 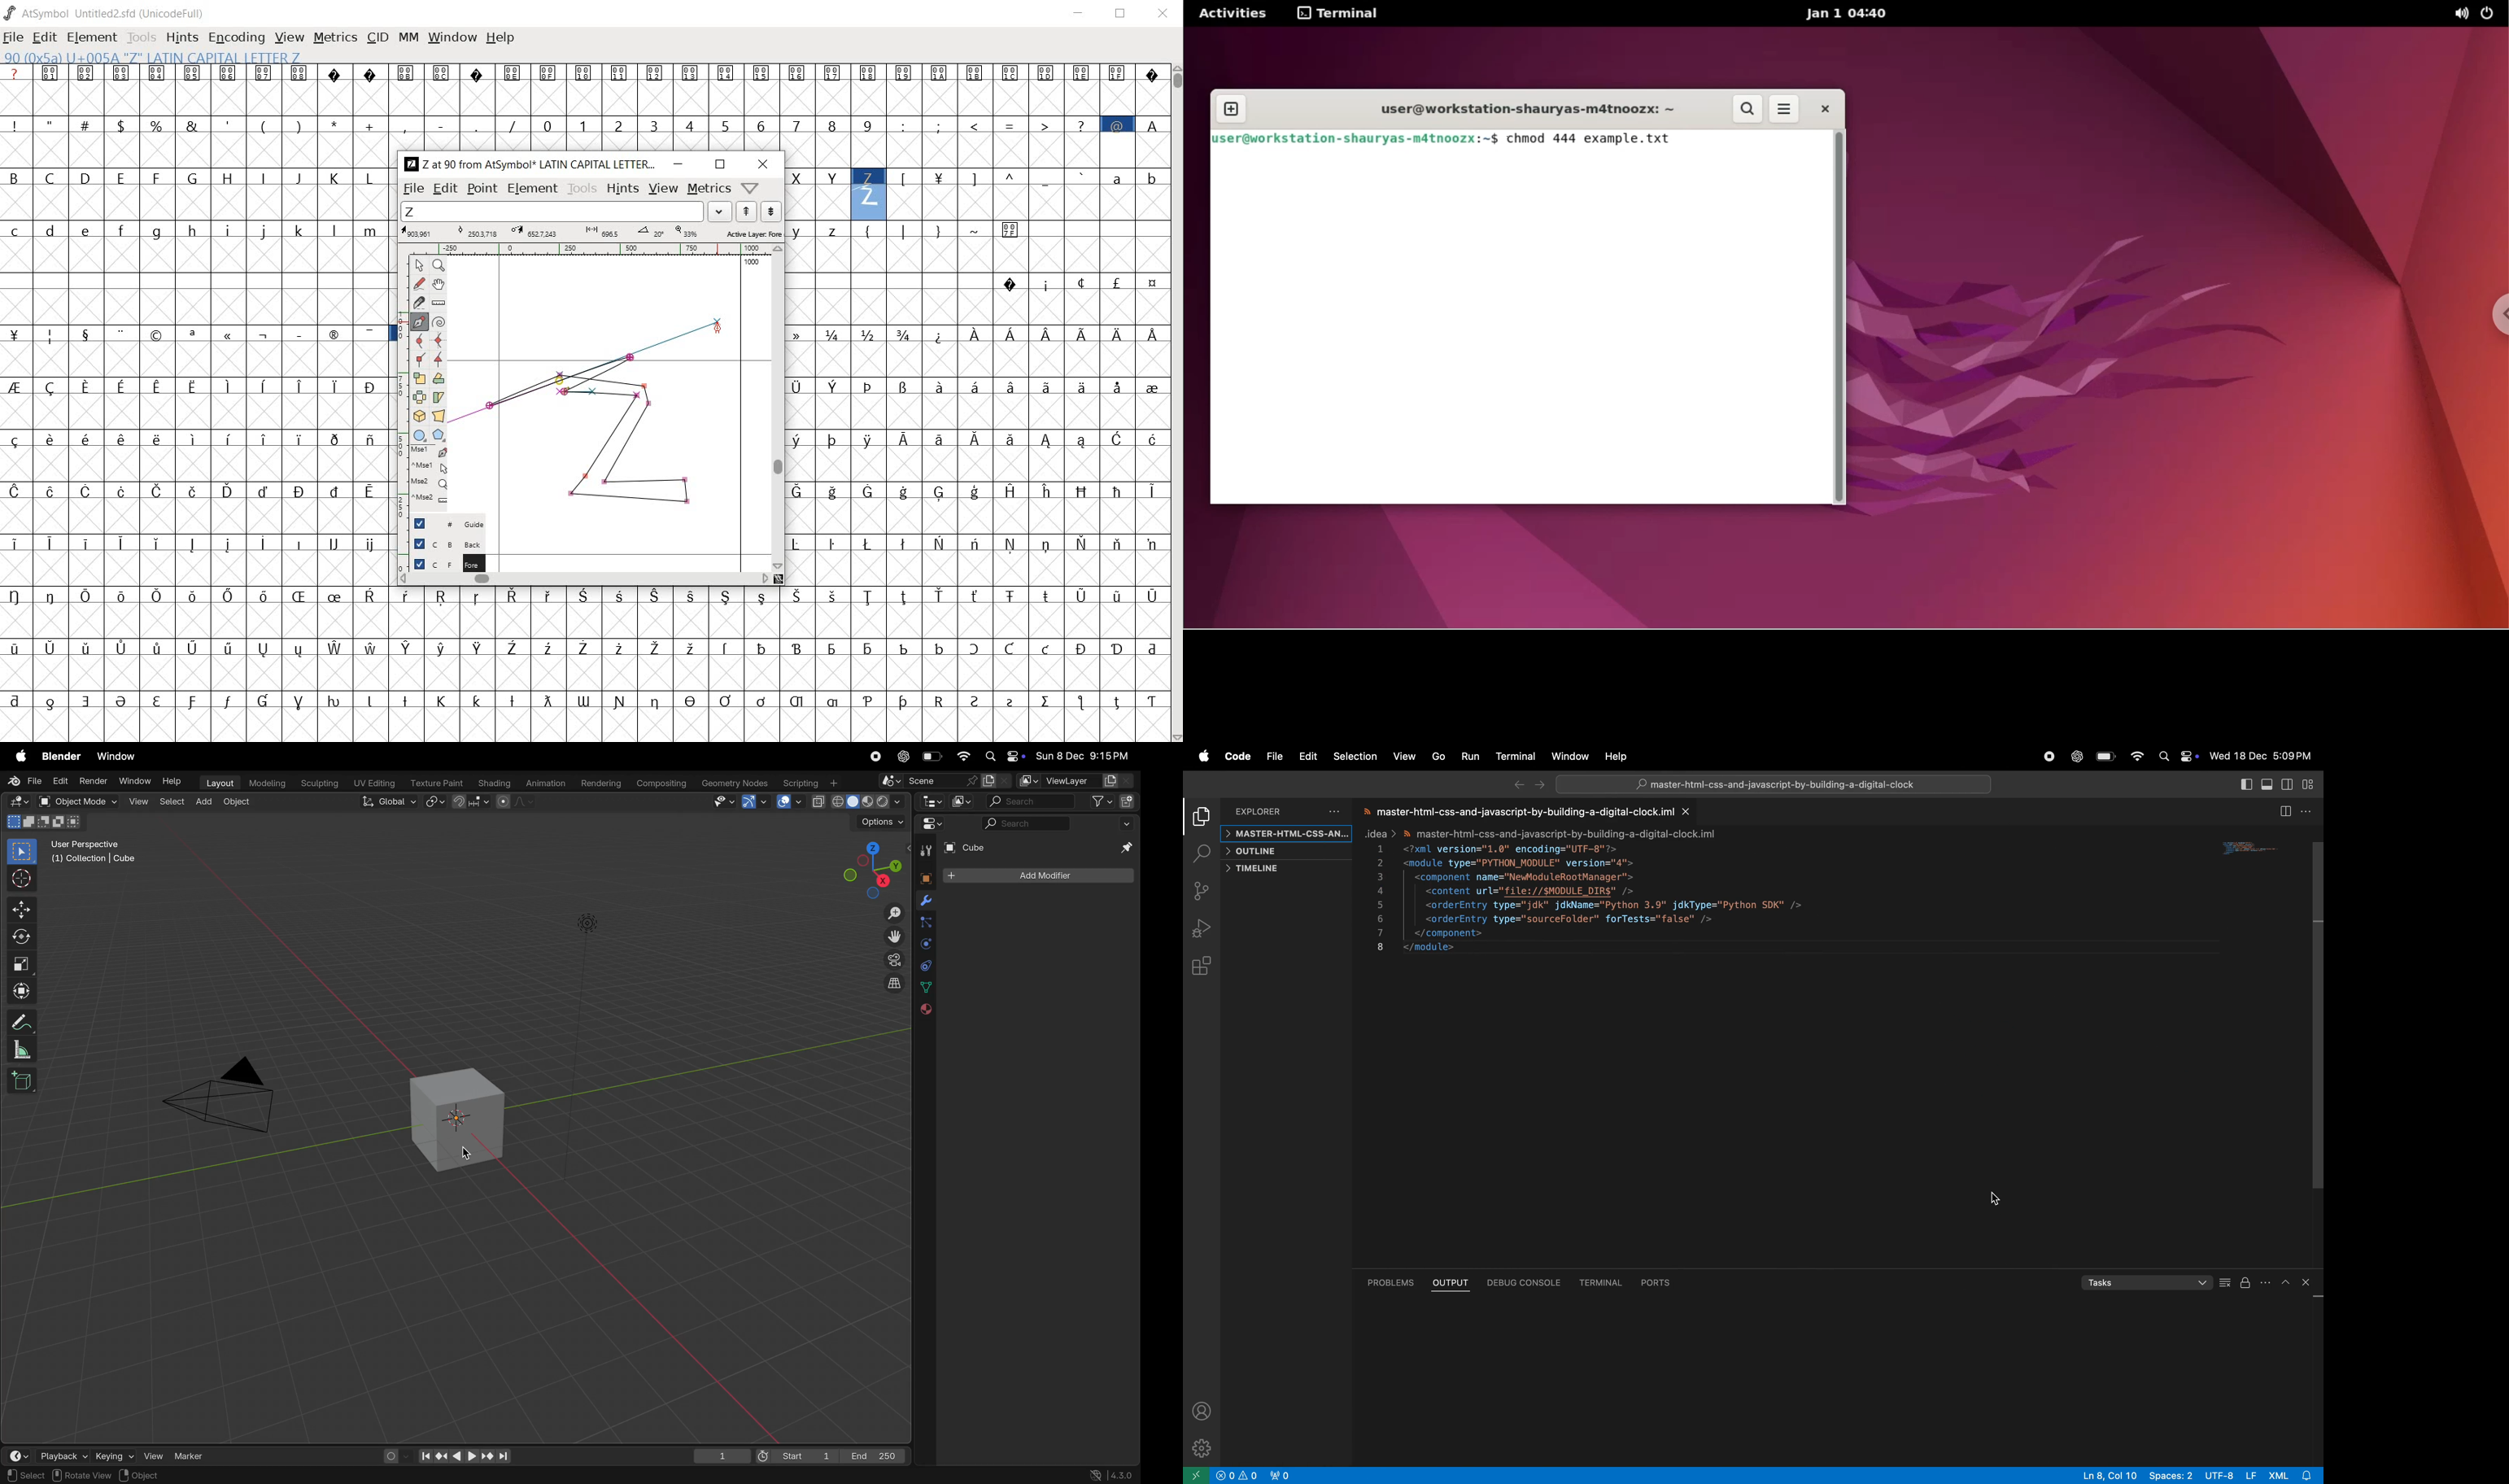 What do you see at coordinates (709, 189) in the screenshot?
I see `metrics` at bounding box center [709, 189].